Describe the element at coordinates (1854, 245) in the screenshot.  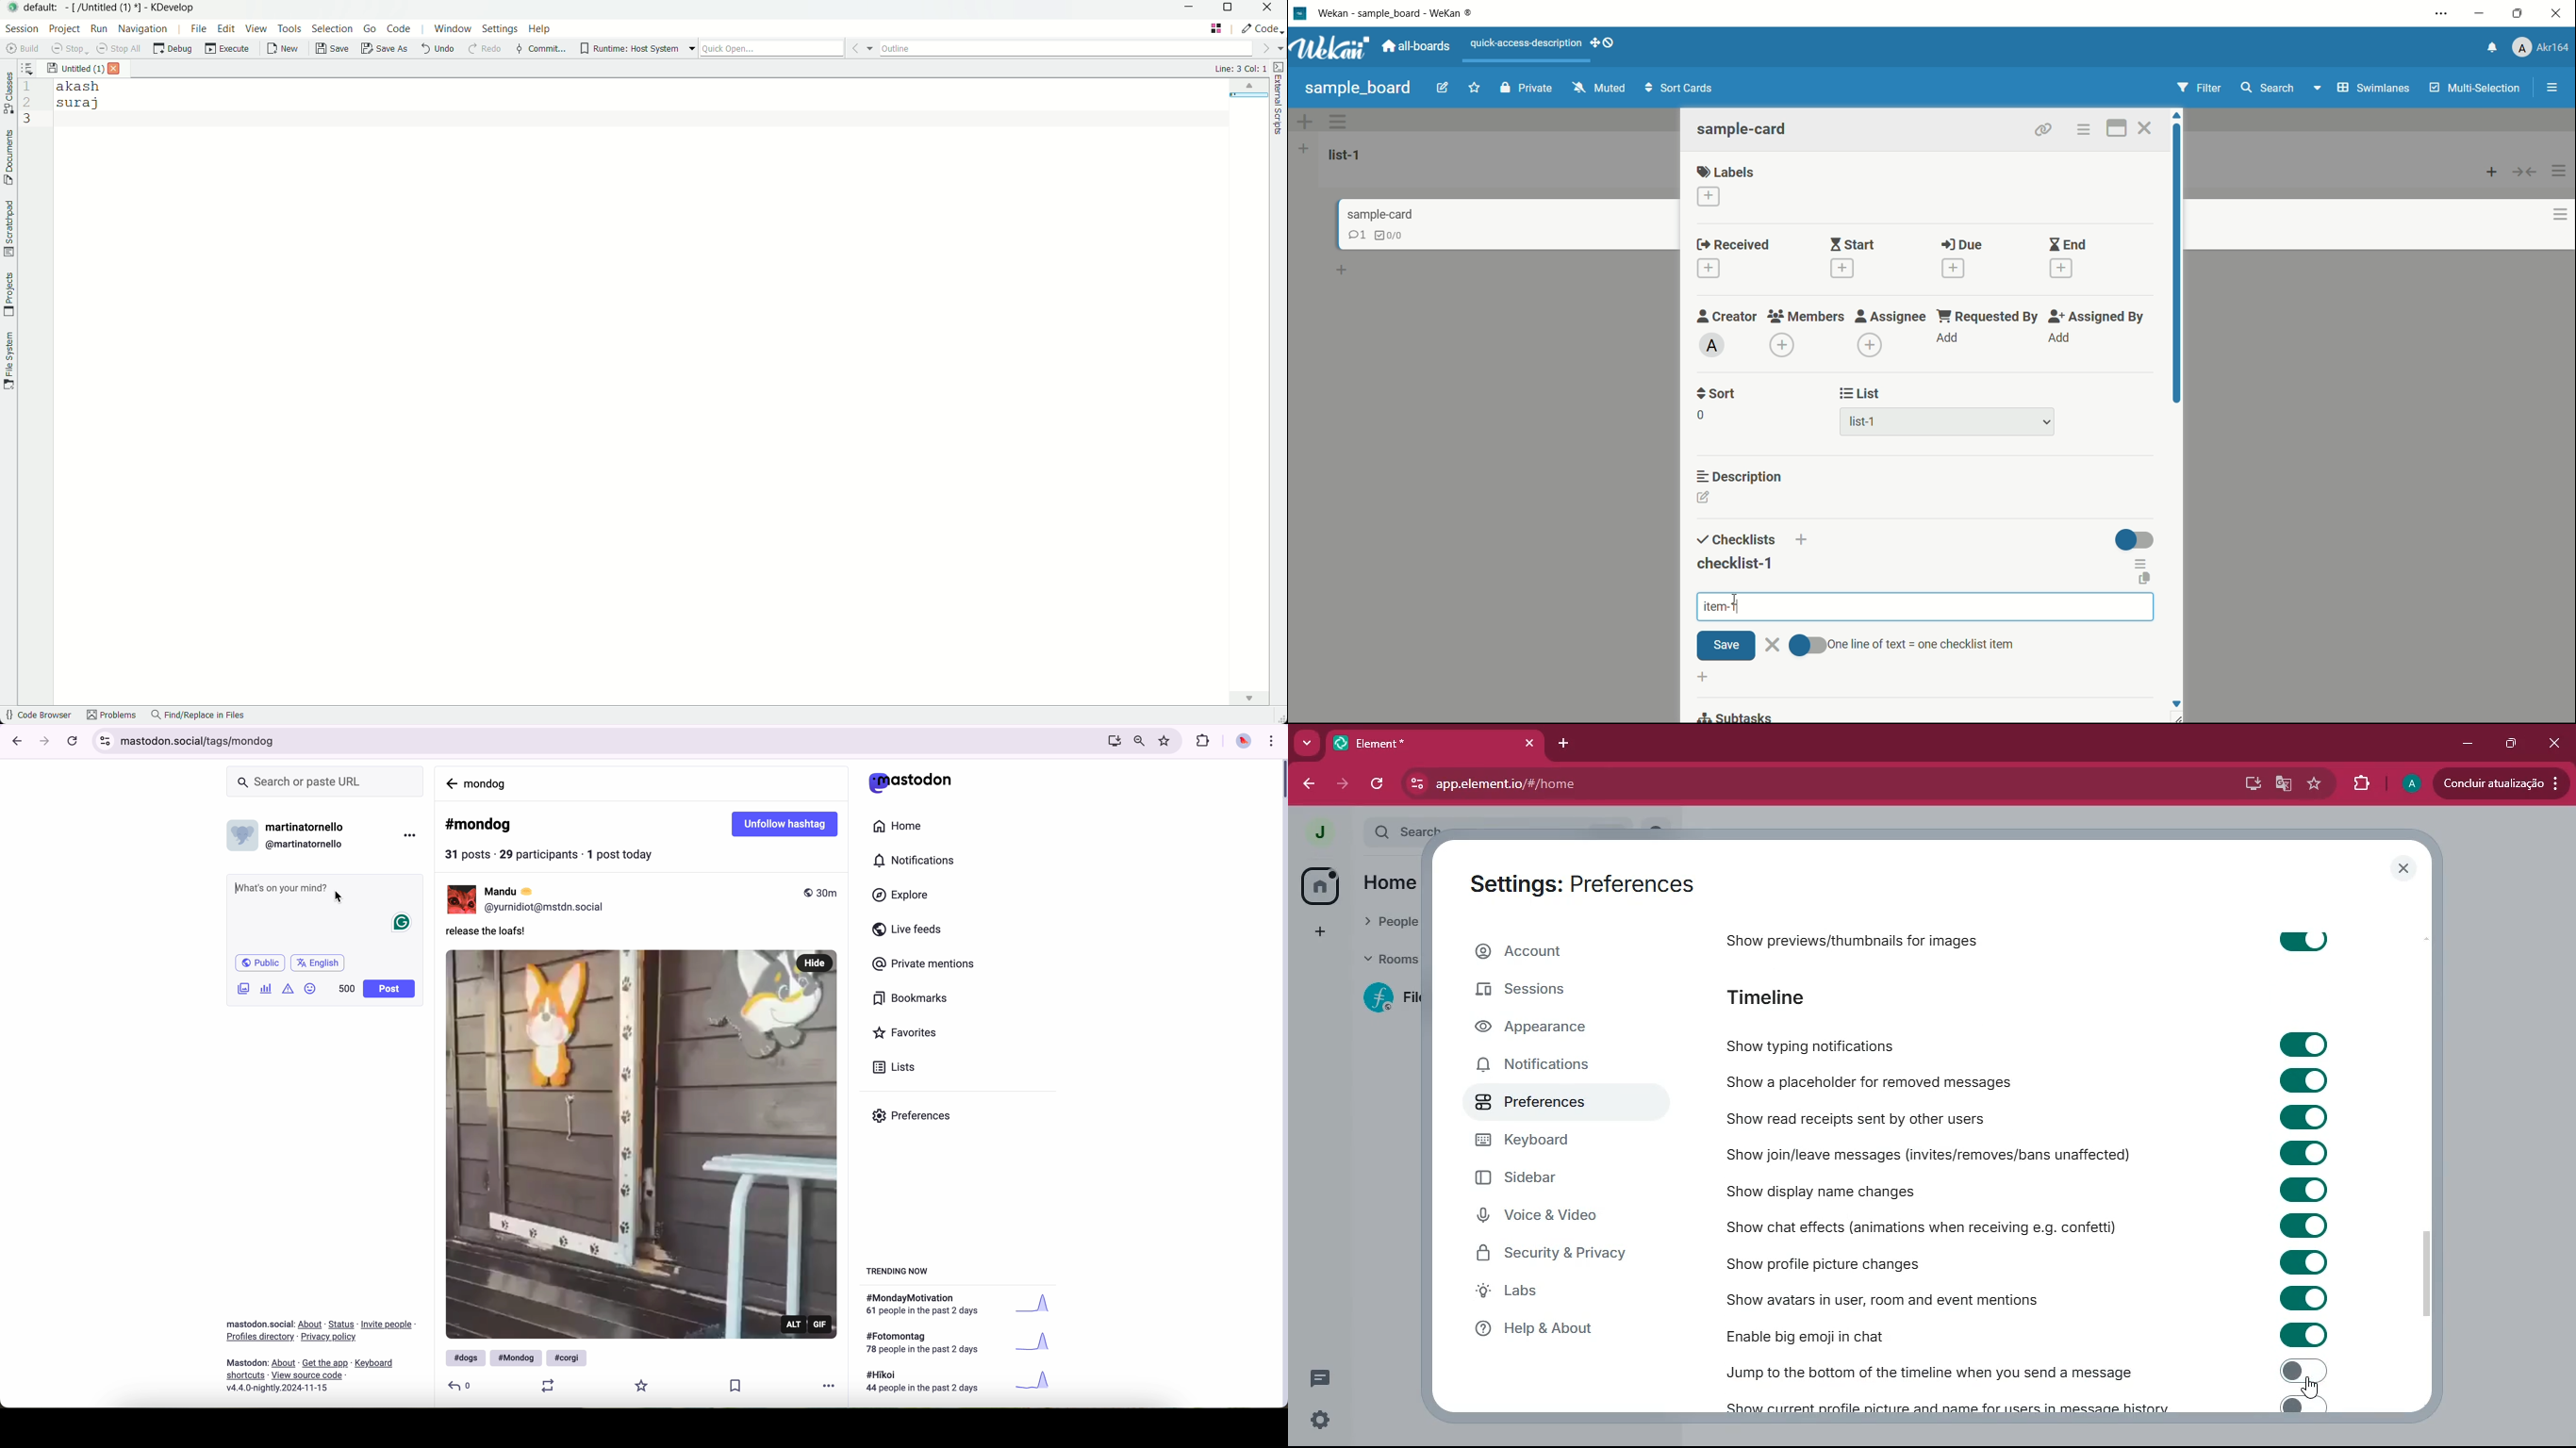
I see `start` at that location.